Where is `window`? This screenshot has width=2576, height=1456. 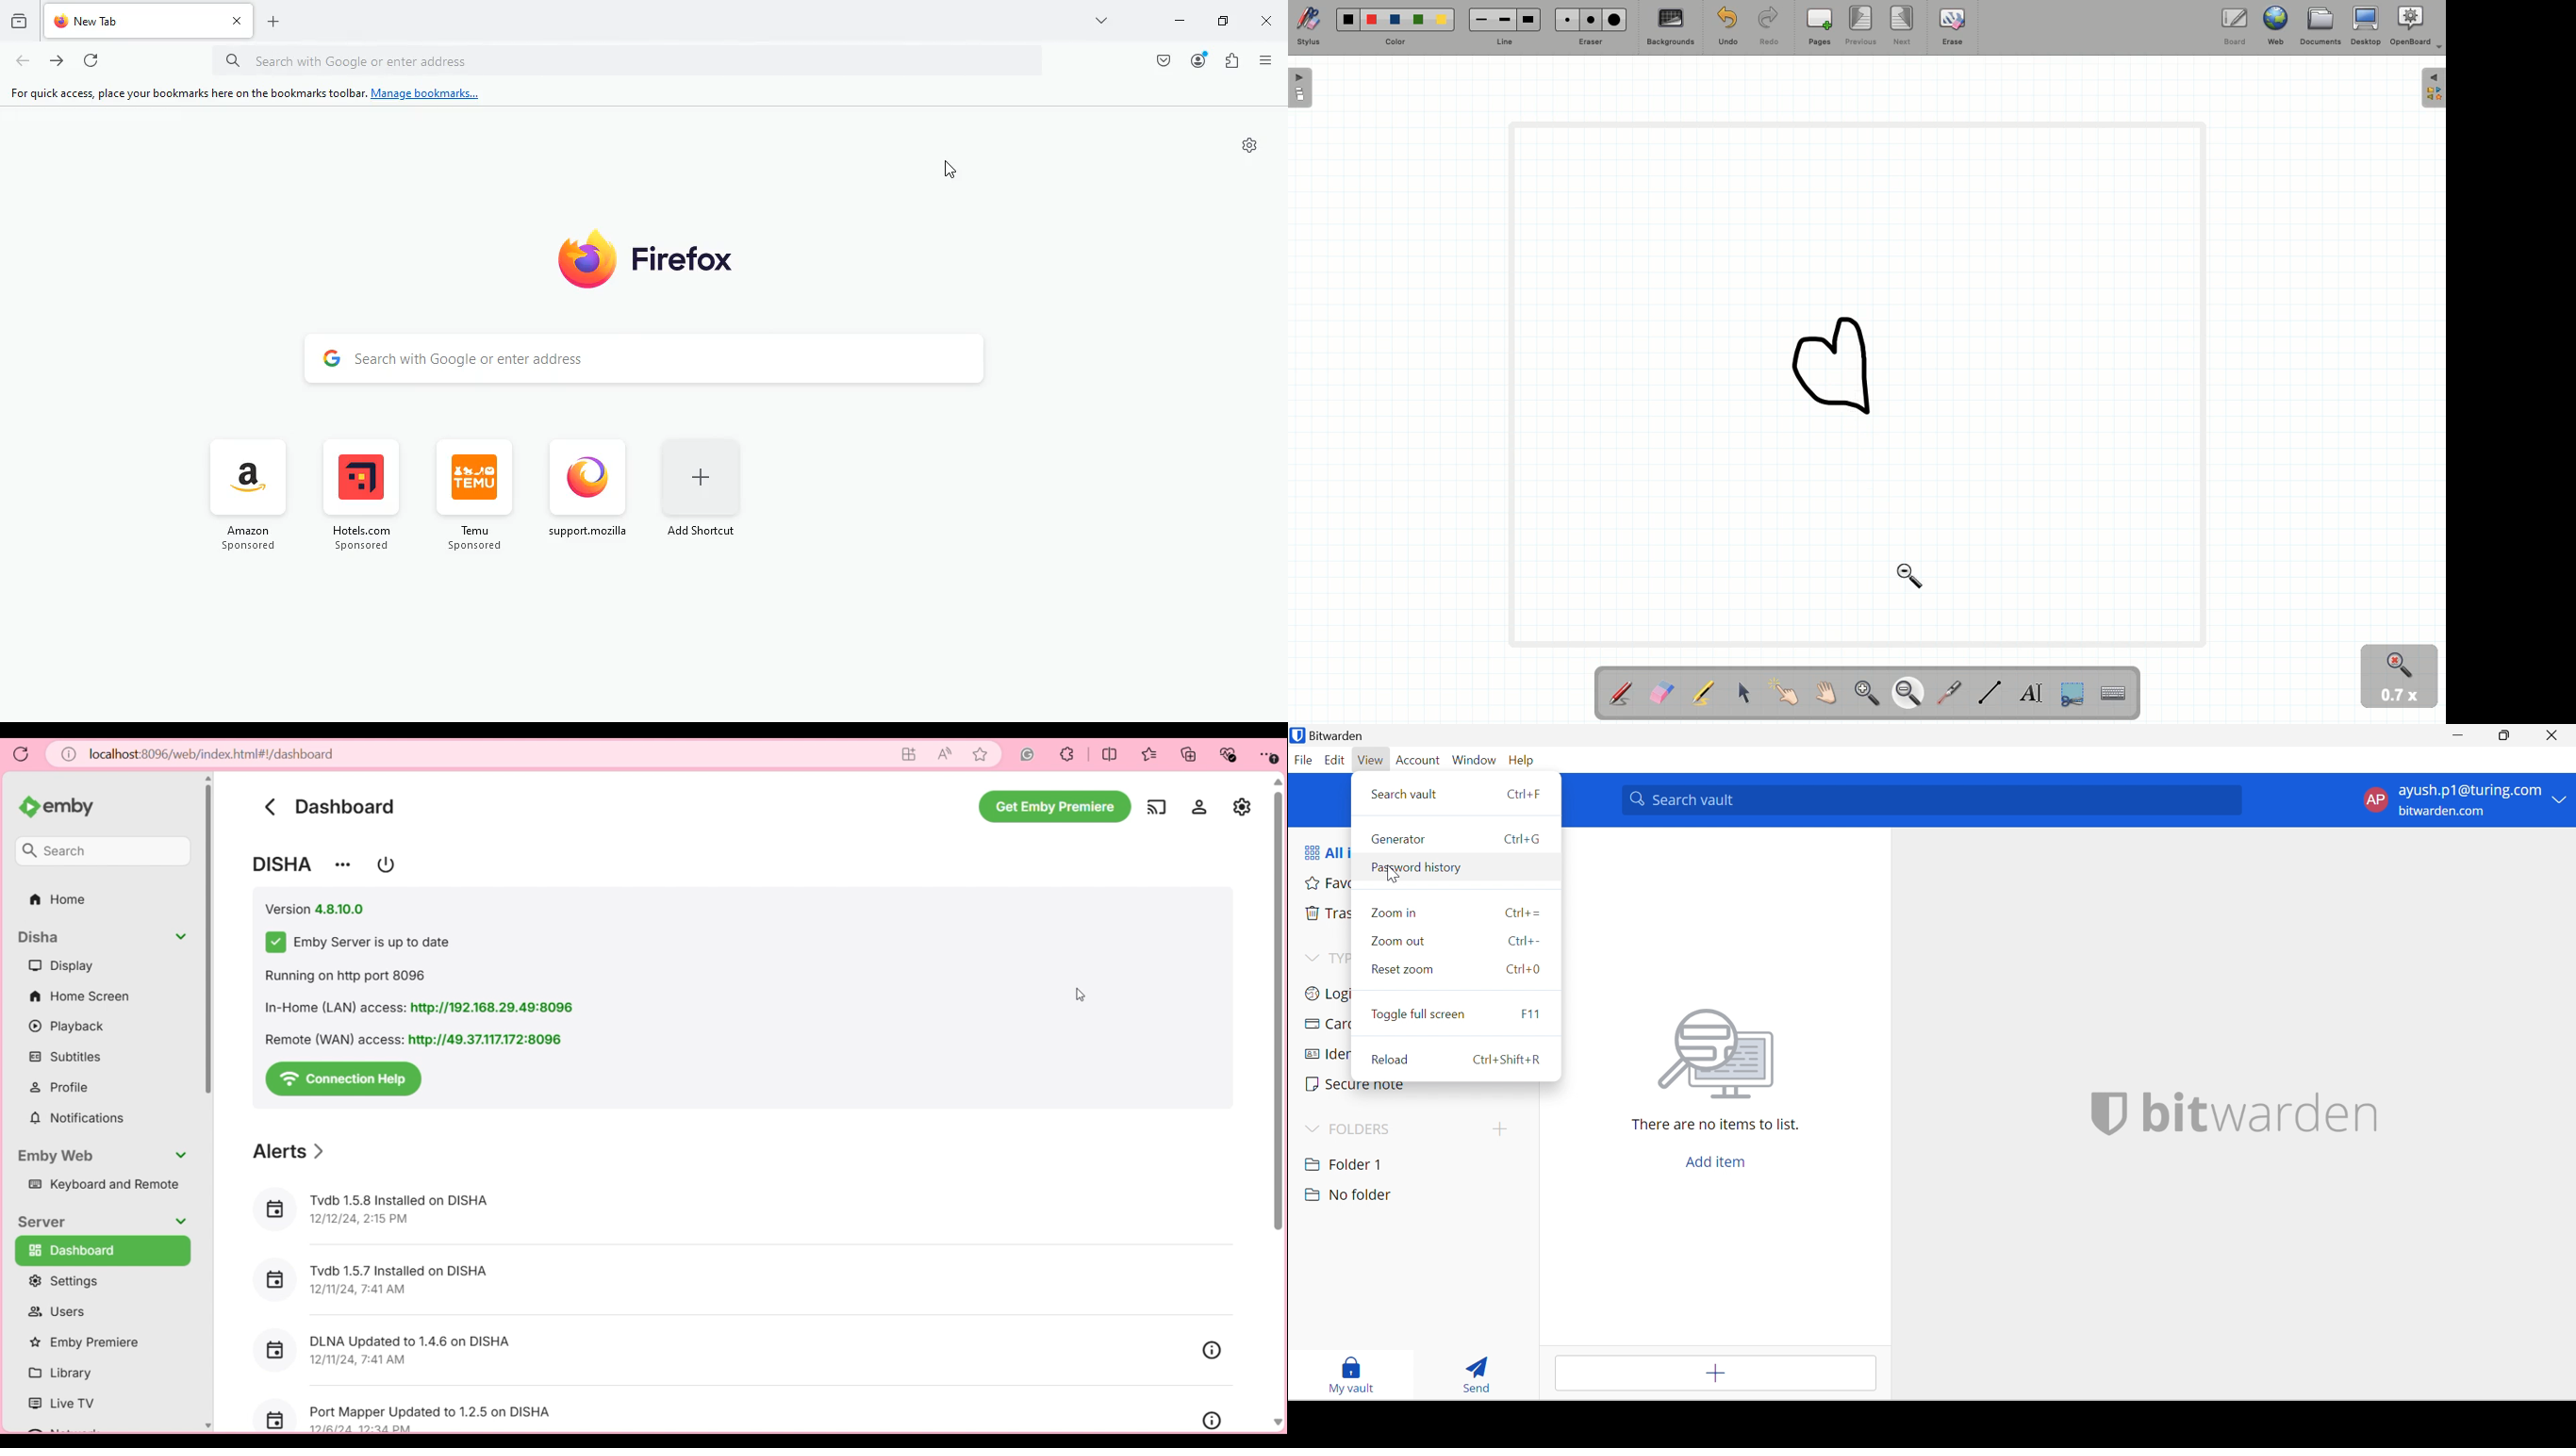
window is located at coordinates (1475, 762).